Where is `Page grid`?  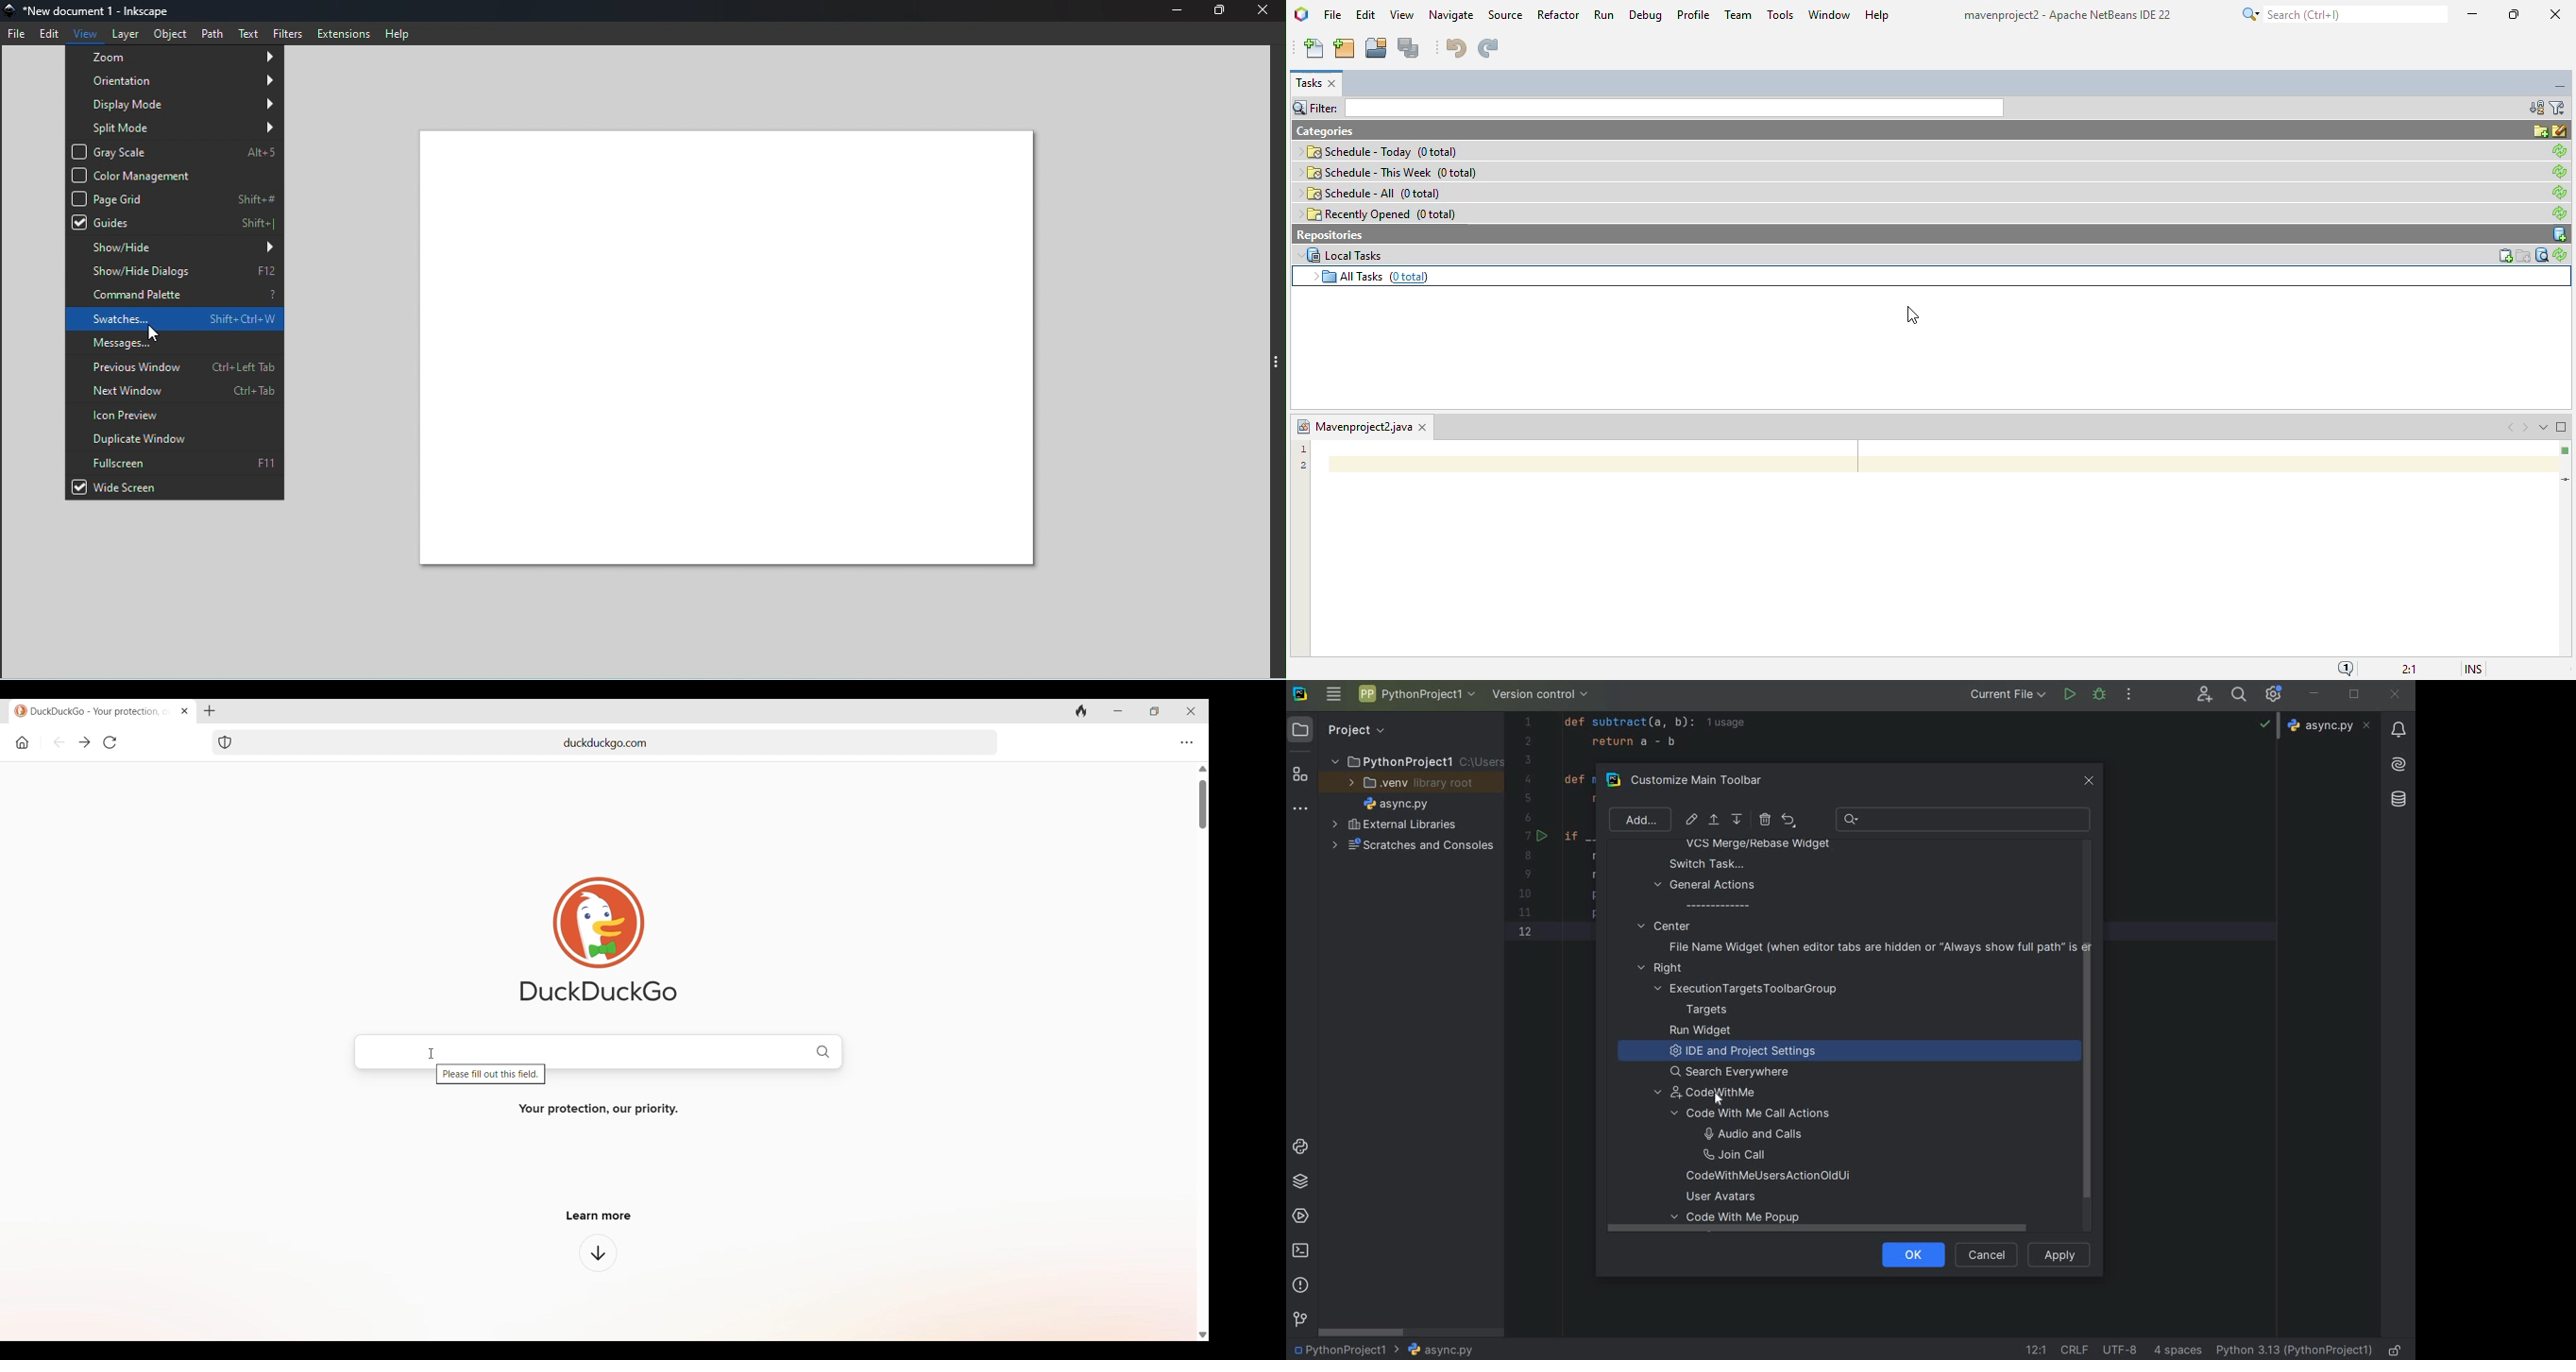 Page grid is located at coordinates (175, 197).